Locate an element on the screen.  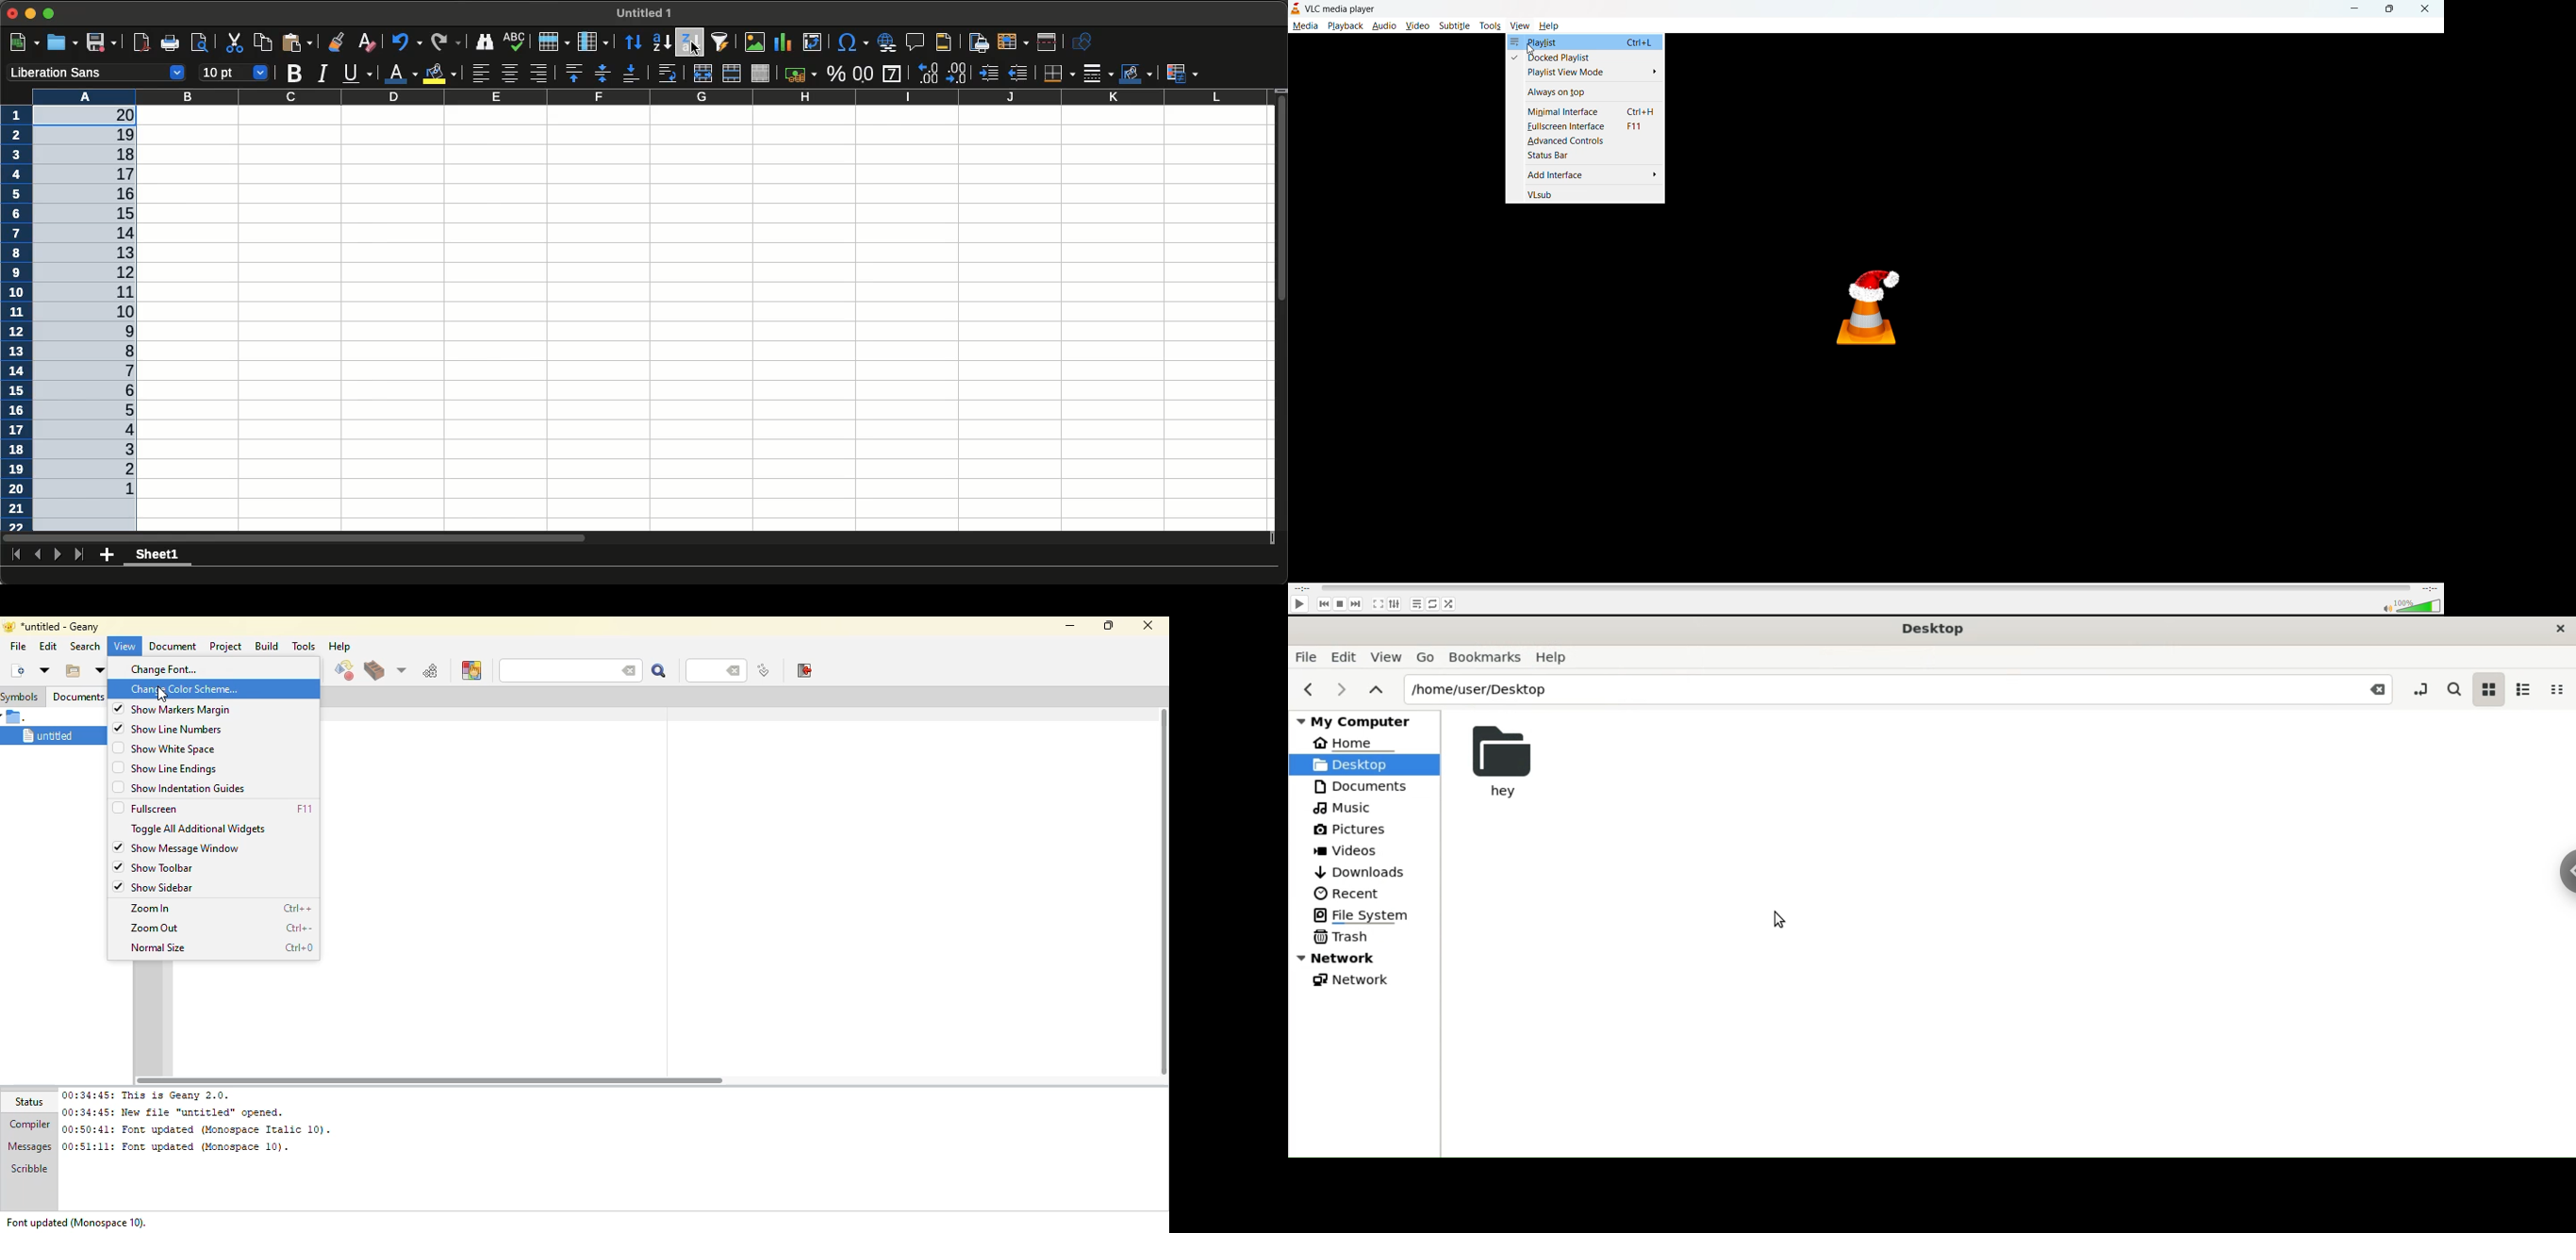
Current sheet is located at coordinates (158, 557).